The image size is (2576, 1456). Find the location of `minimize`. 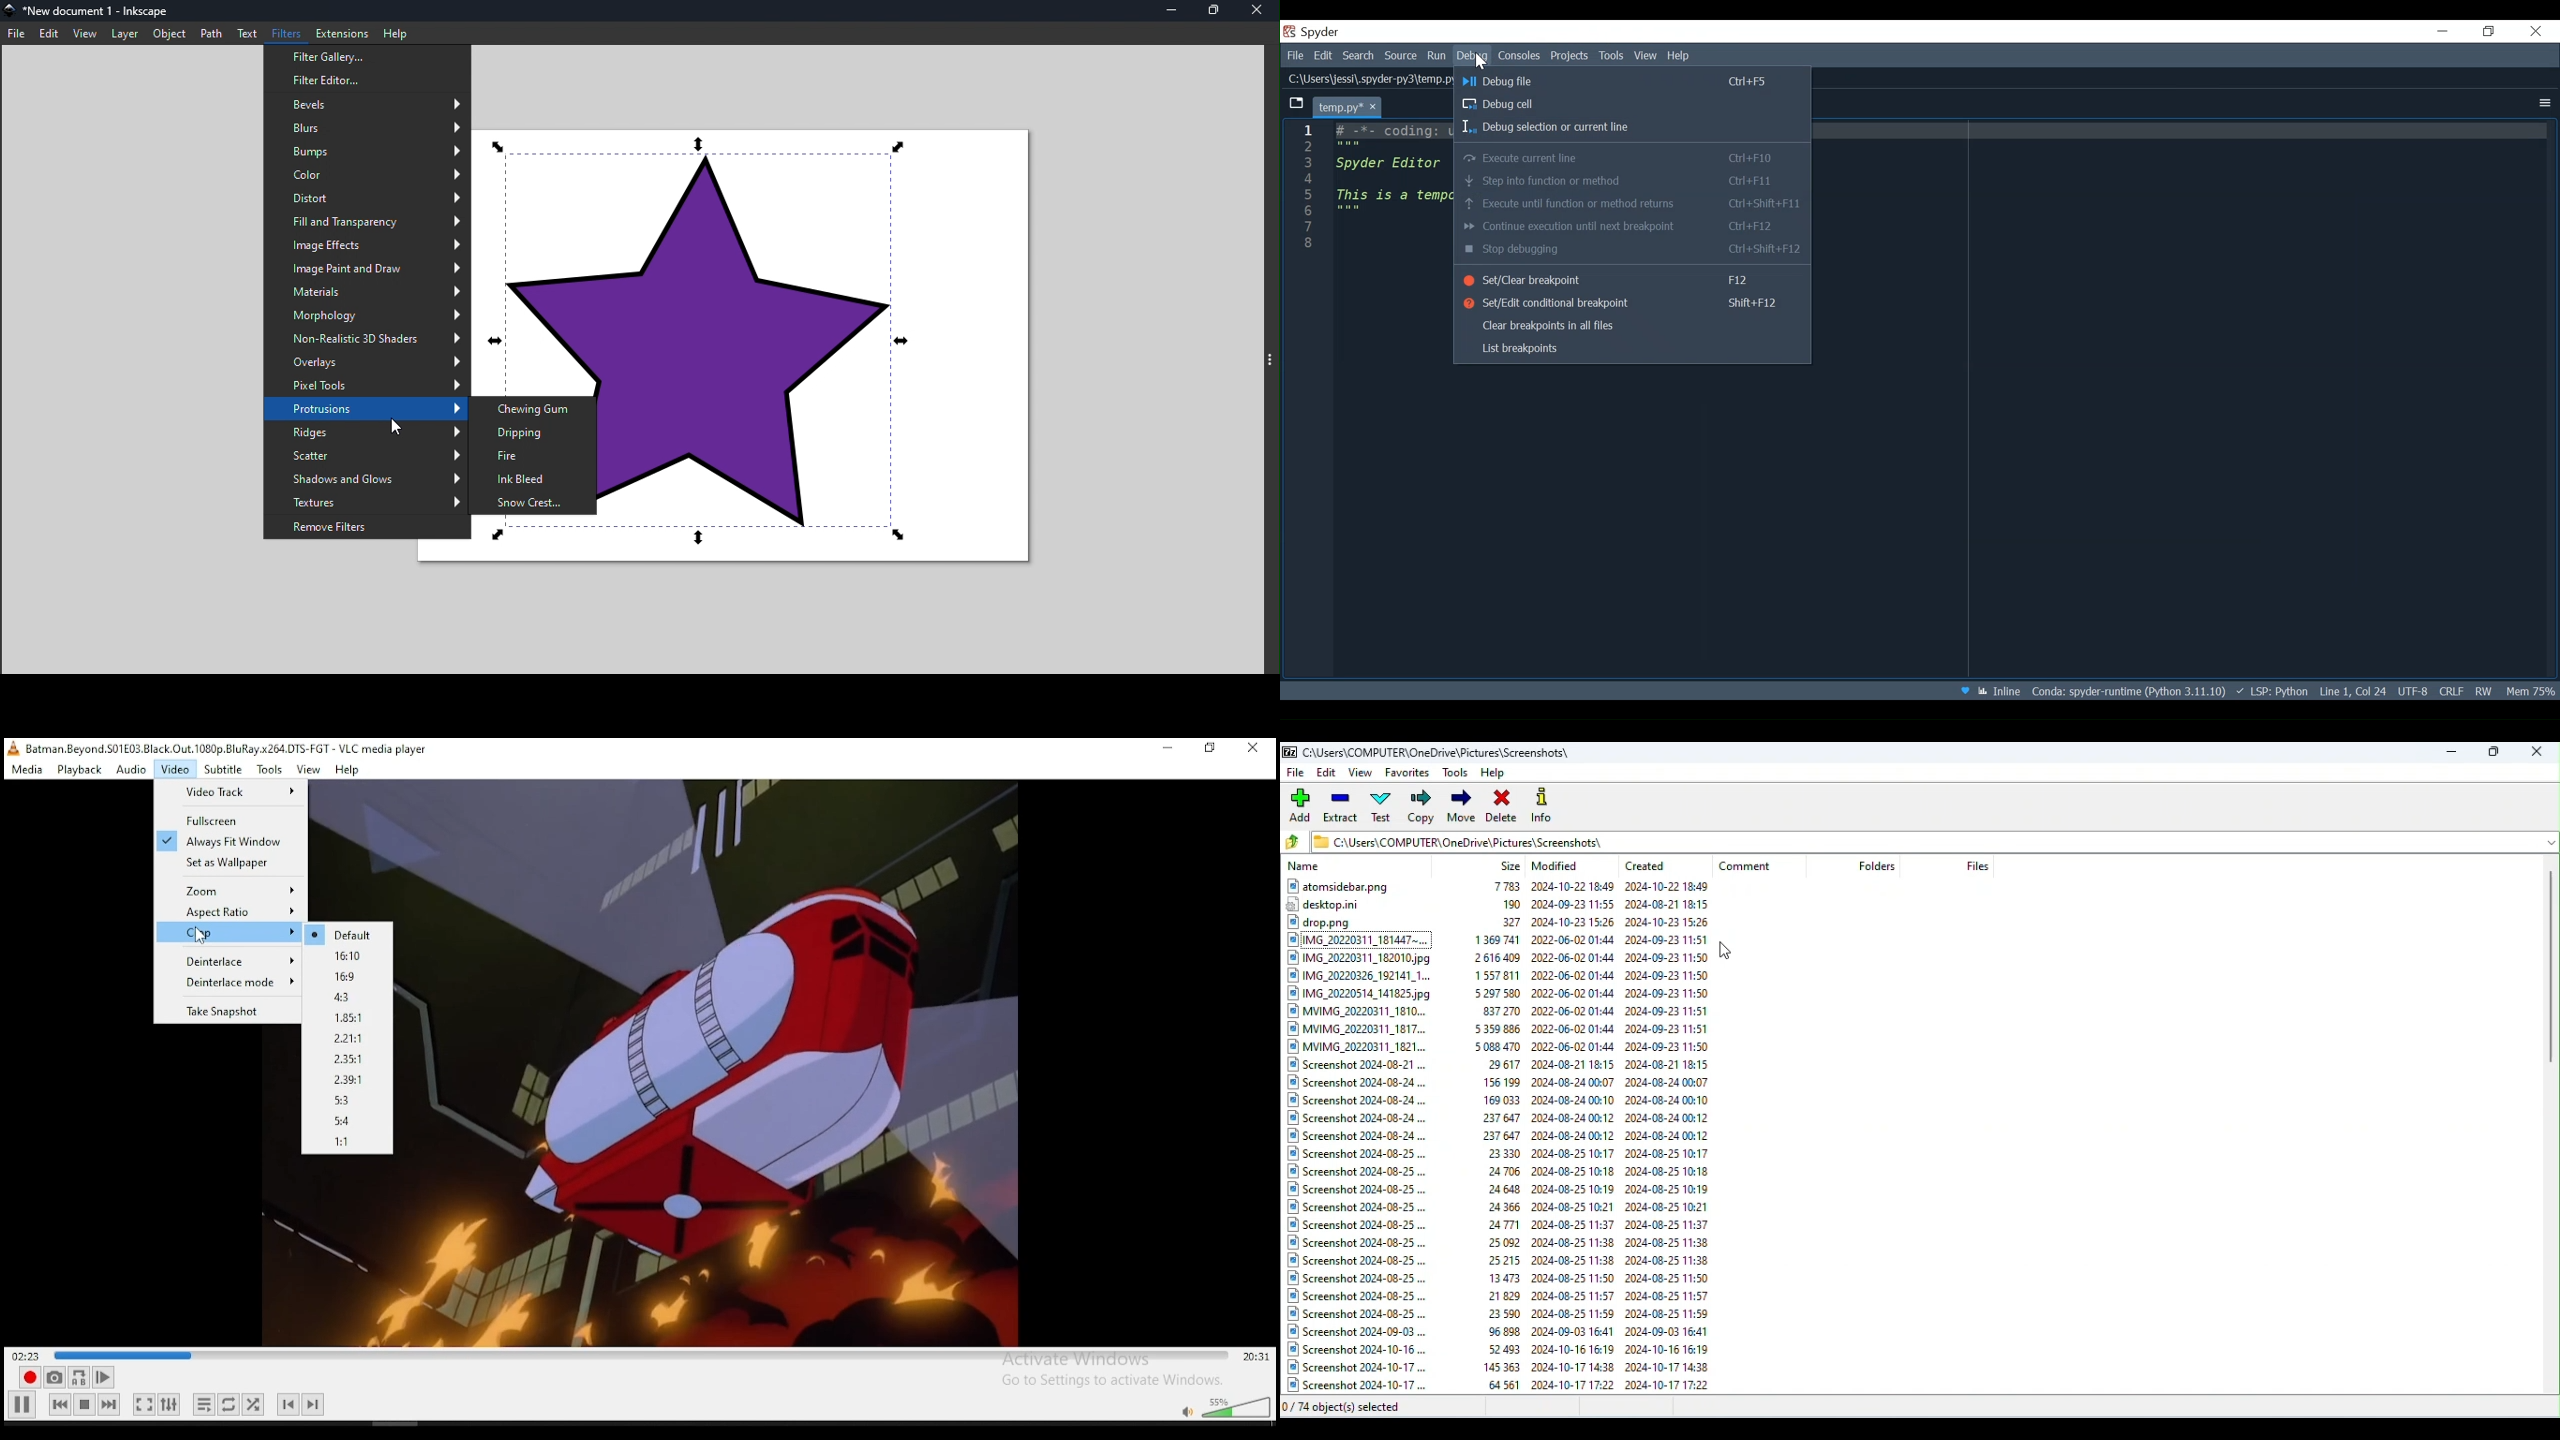

minimize is located at coordinates (2443, 31).